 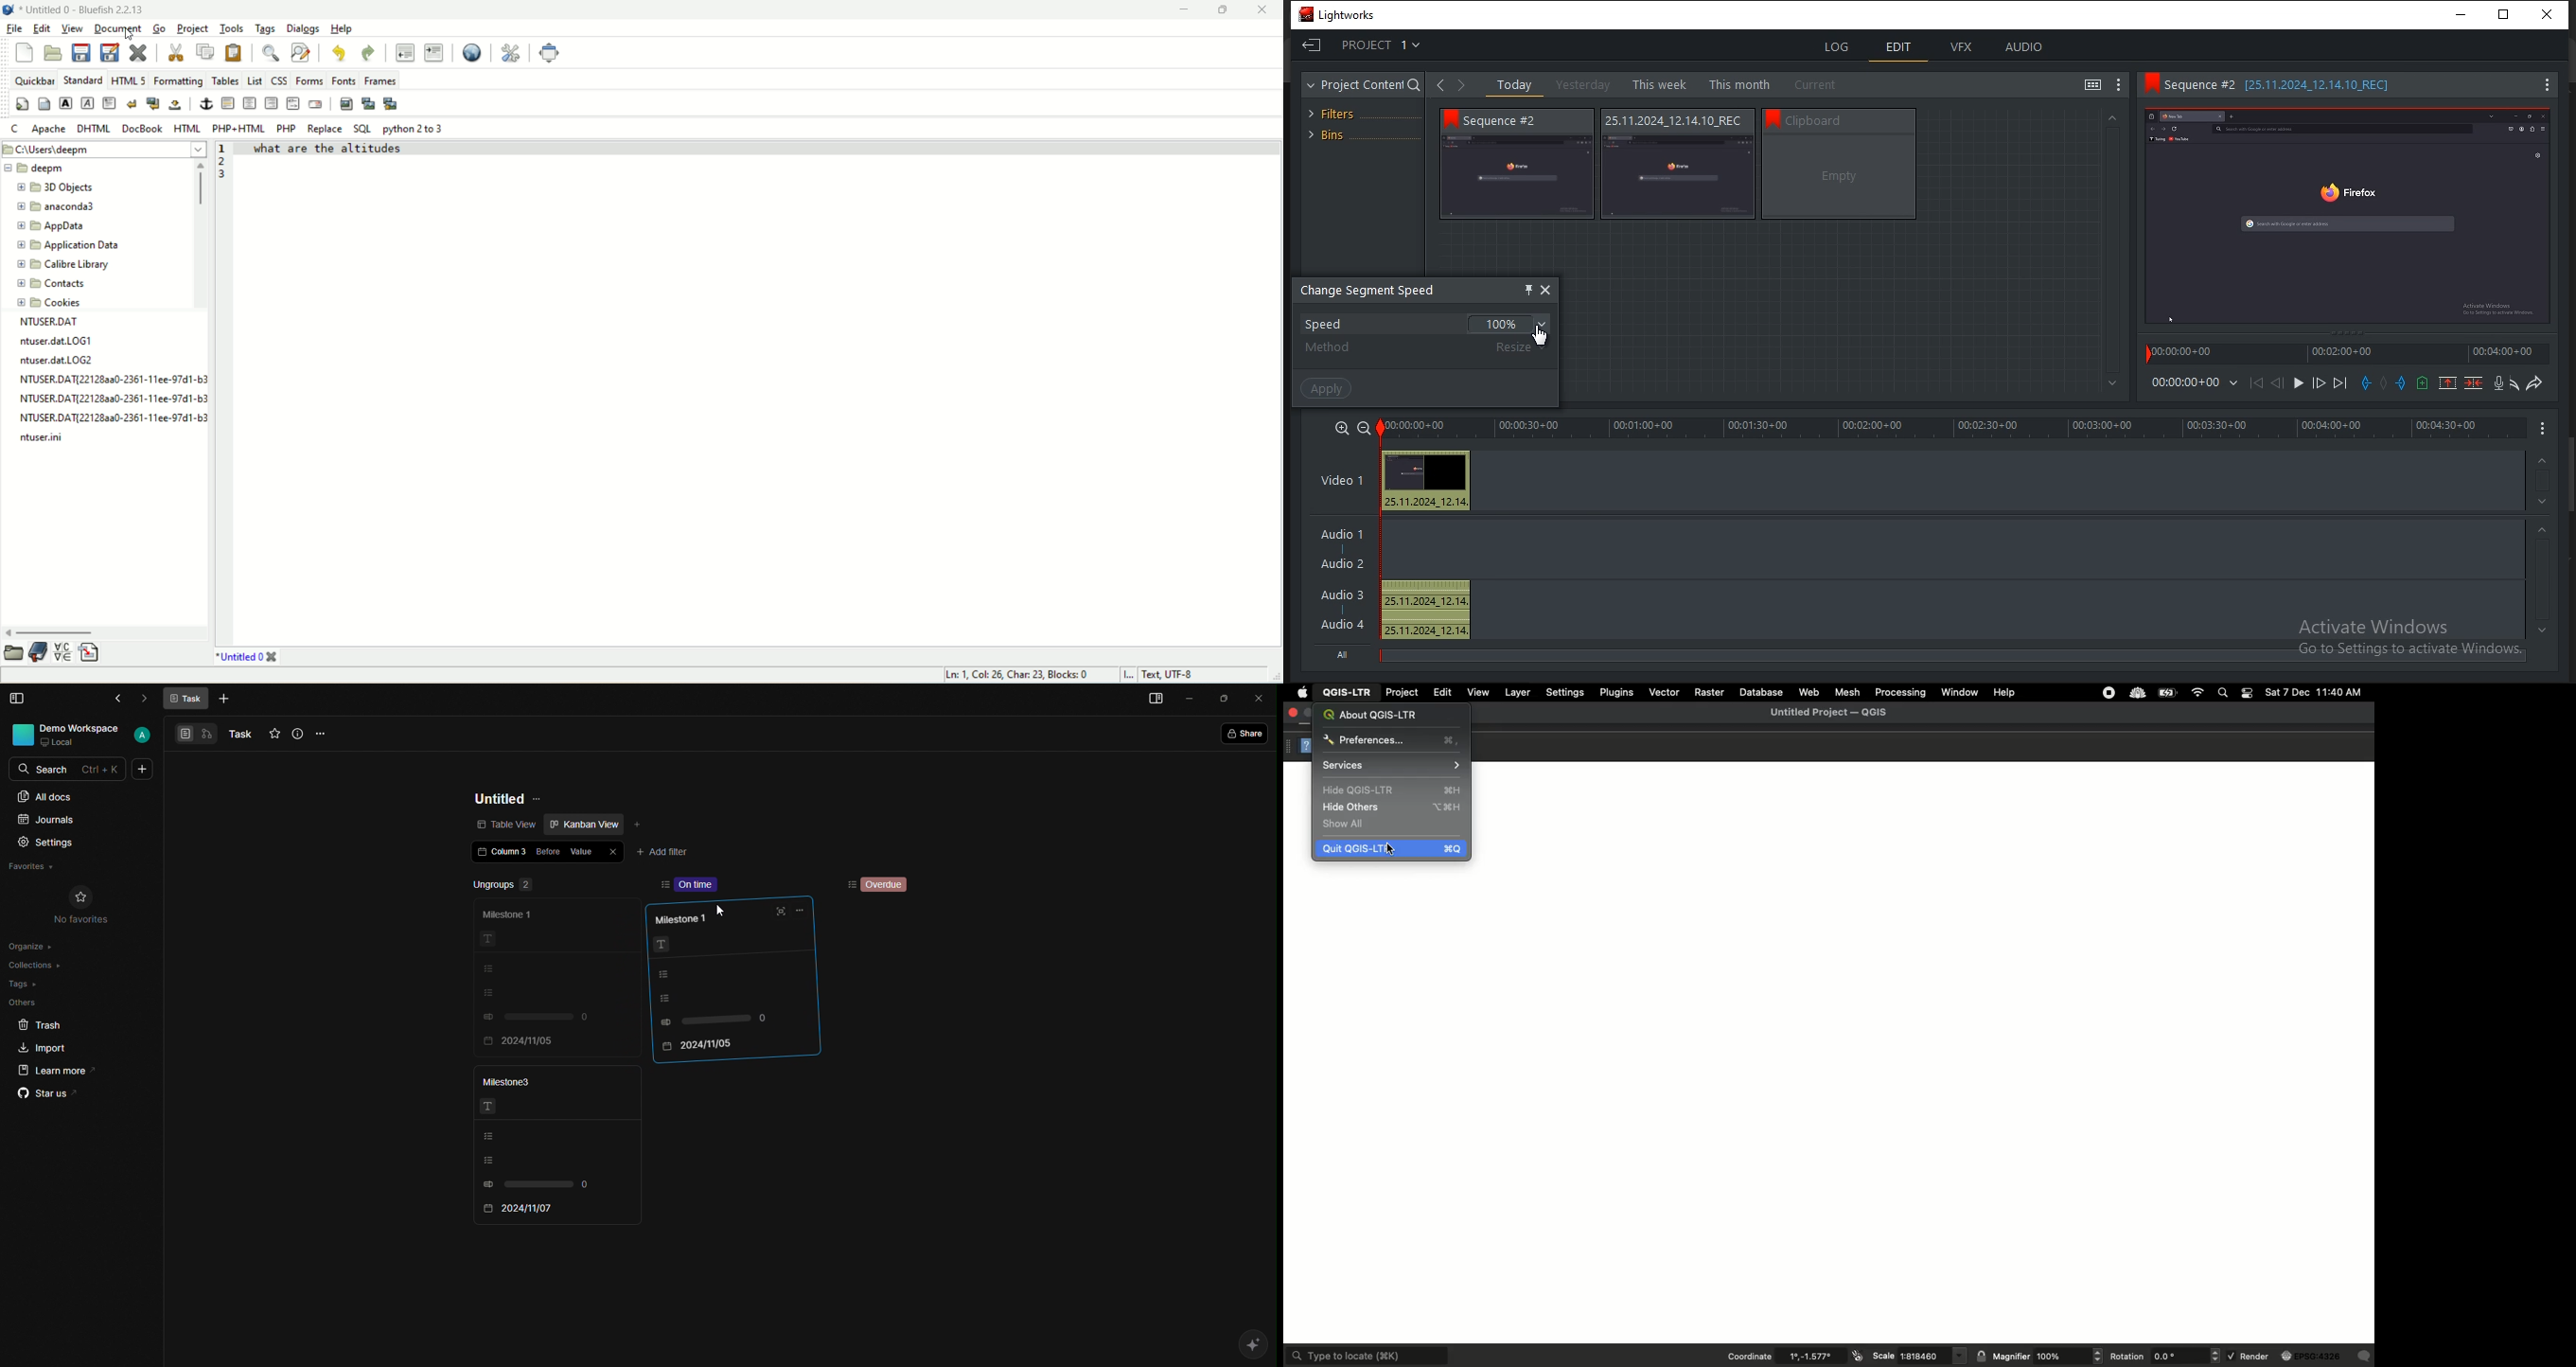 I want to click on move backward, so click(x=2253, y=383).